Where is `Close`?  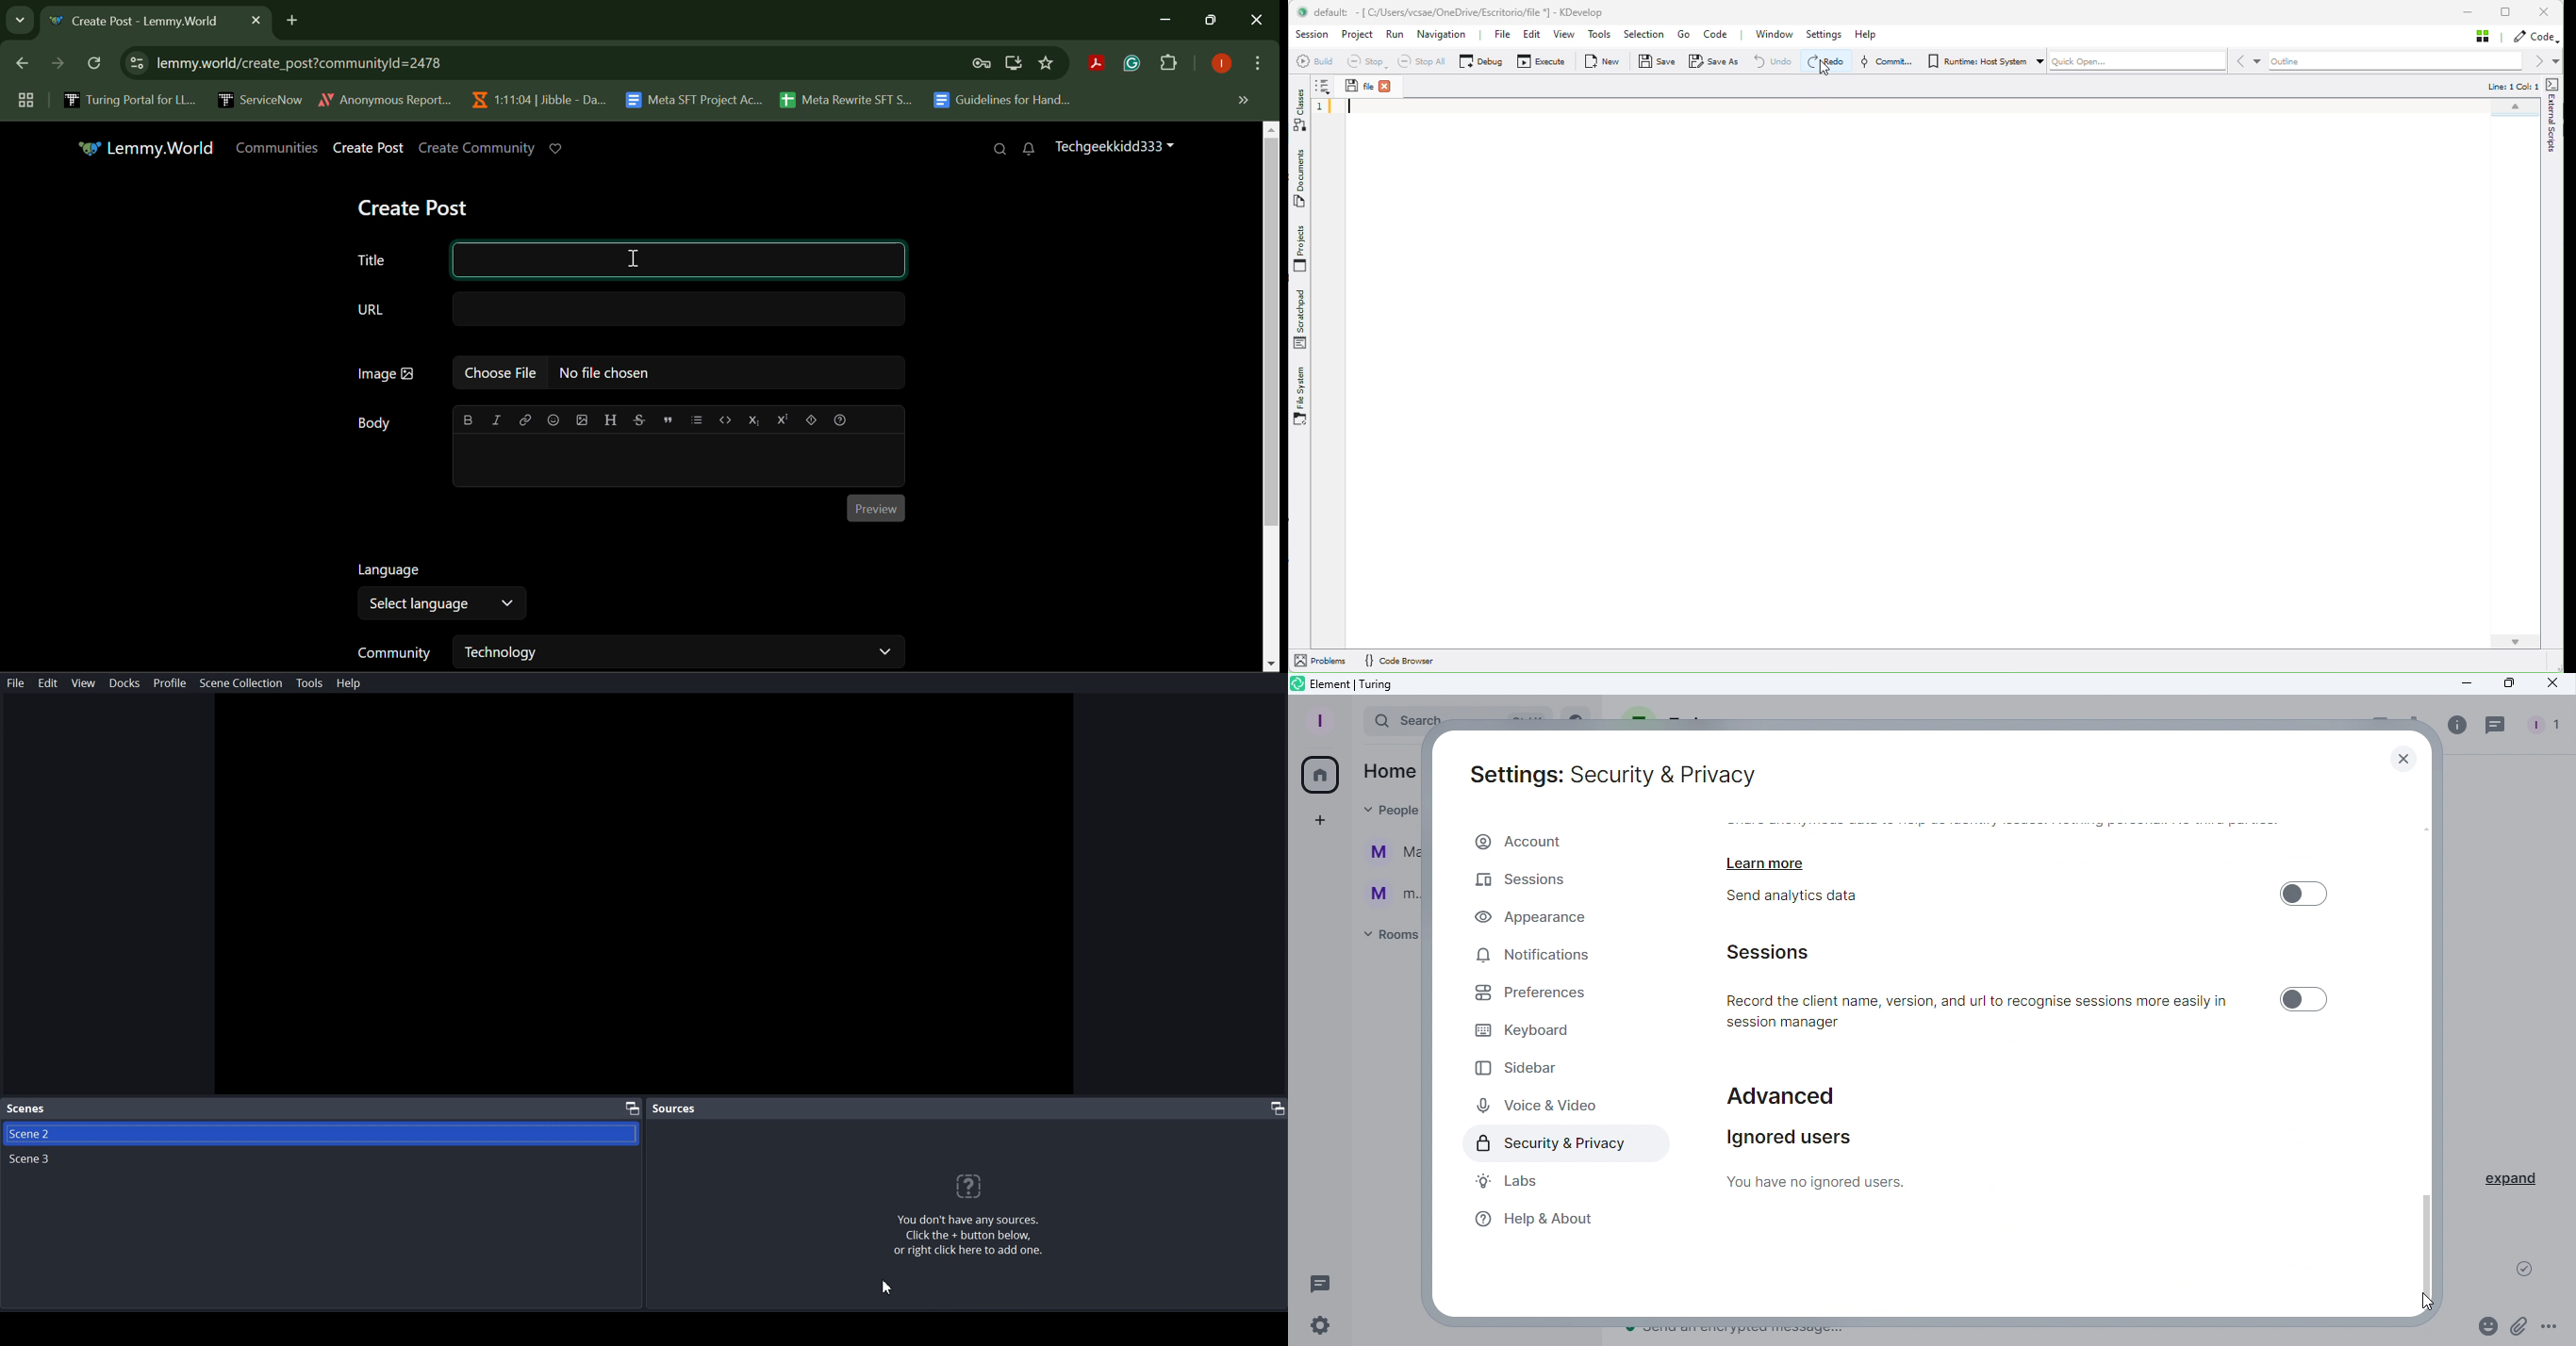 Close is located at coordinates (2551, 685).